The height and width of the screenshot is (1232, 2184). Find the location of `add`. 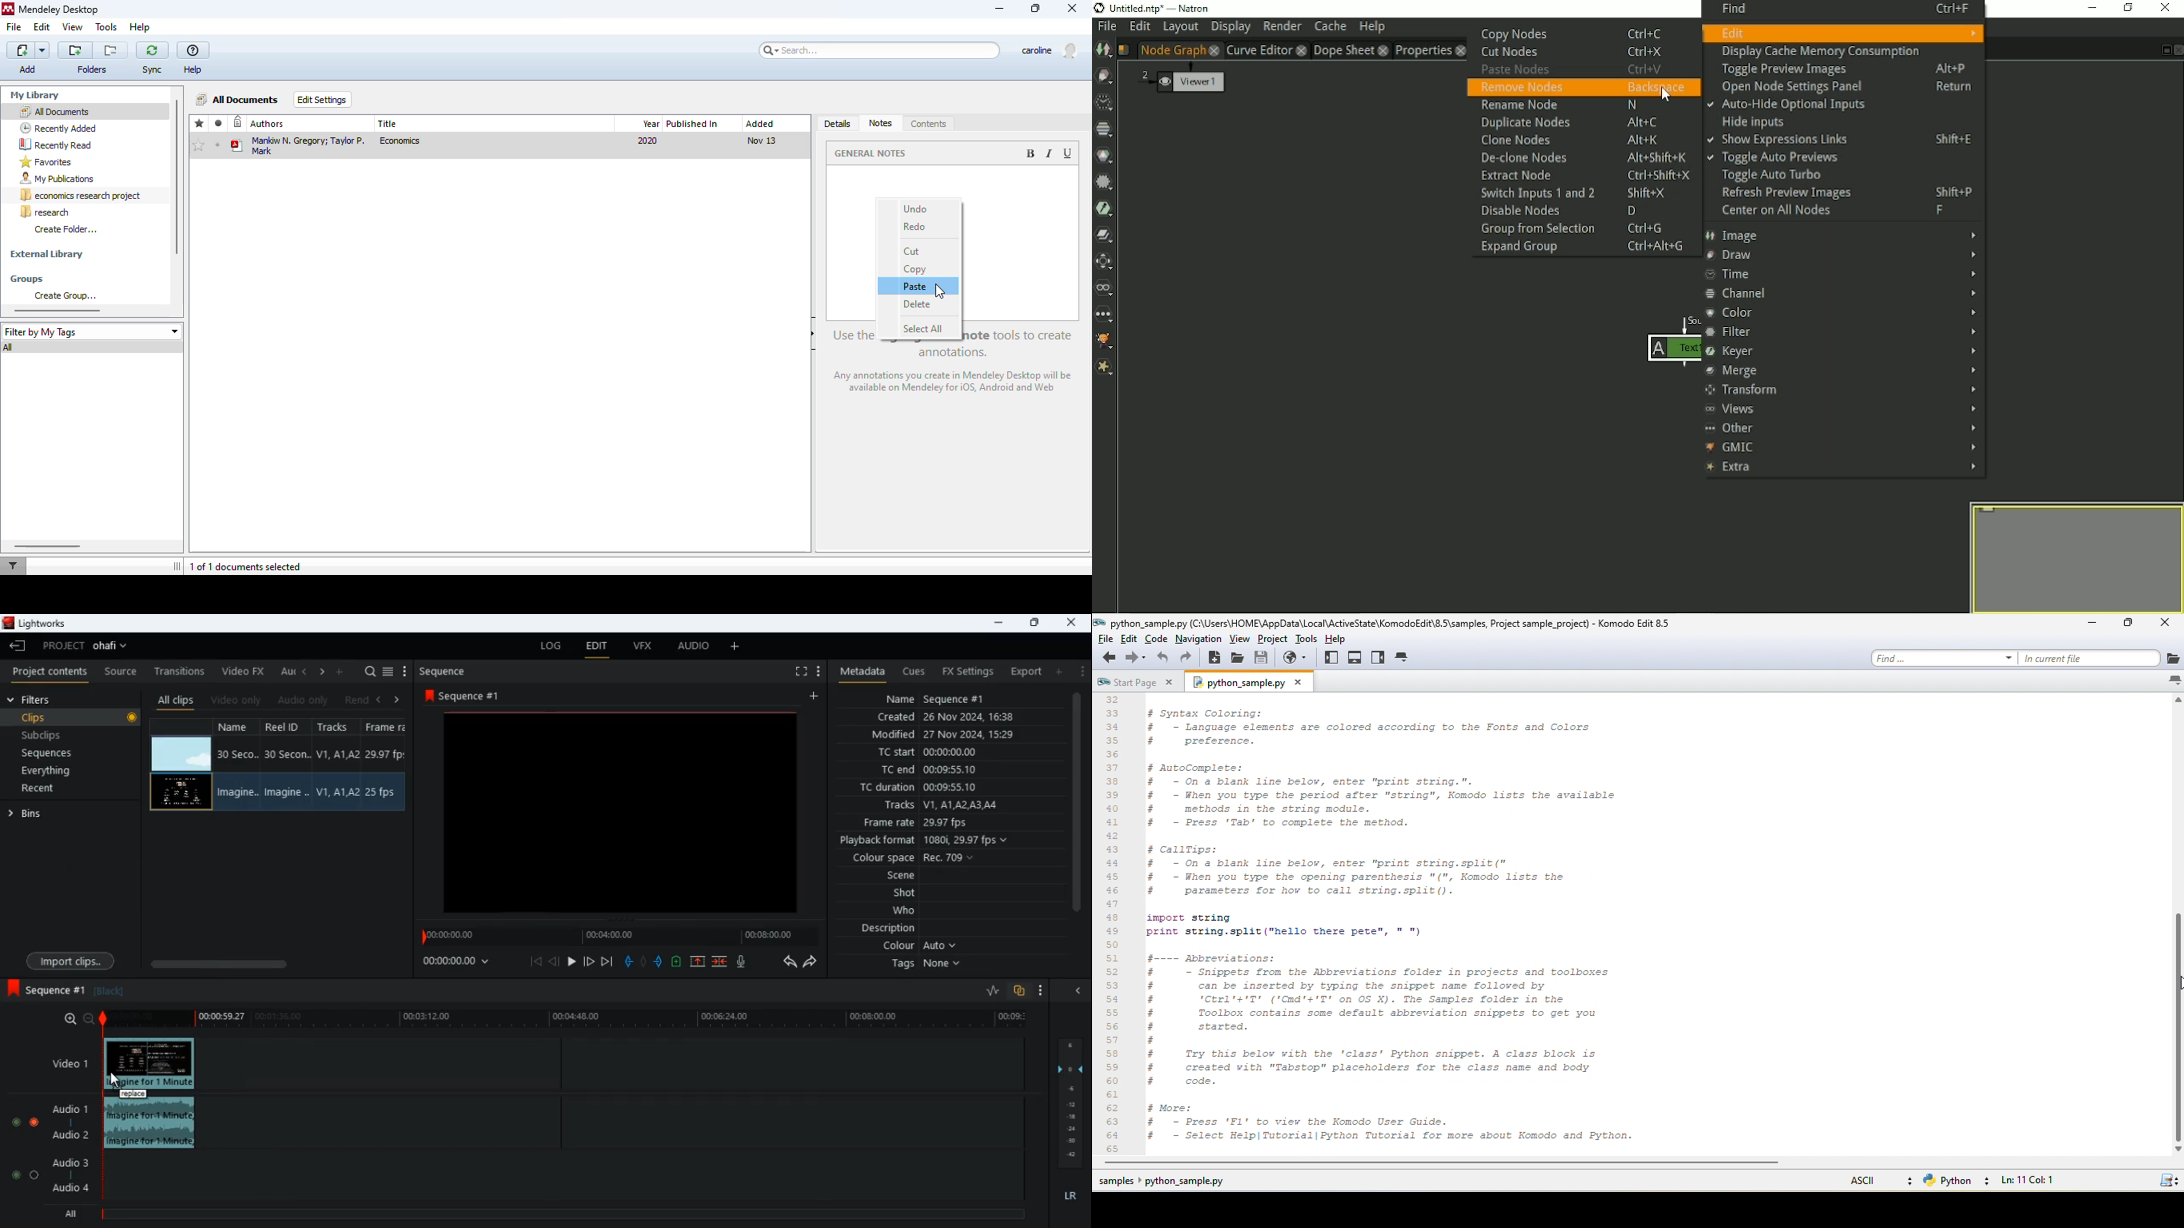

add is located at coordinates (817, 697).